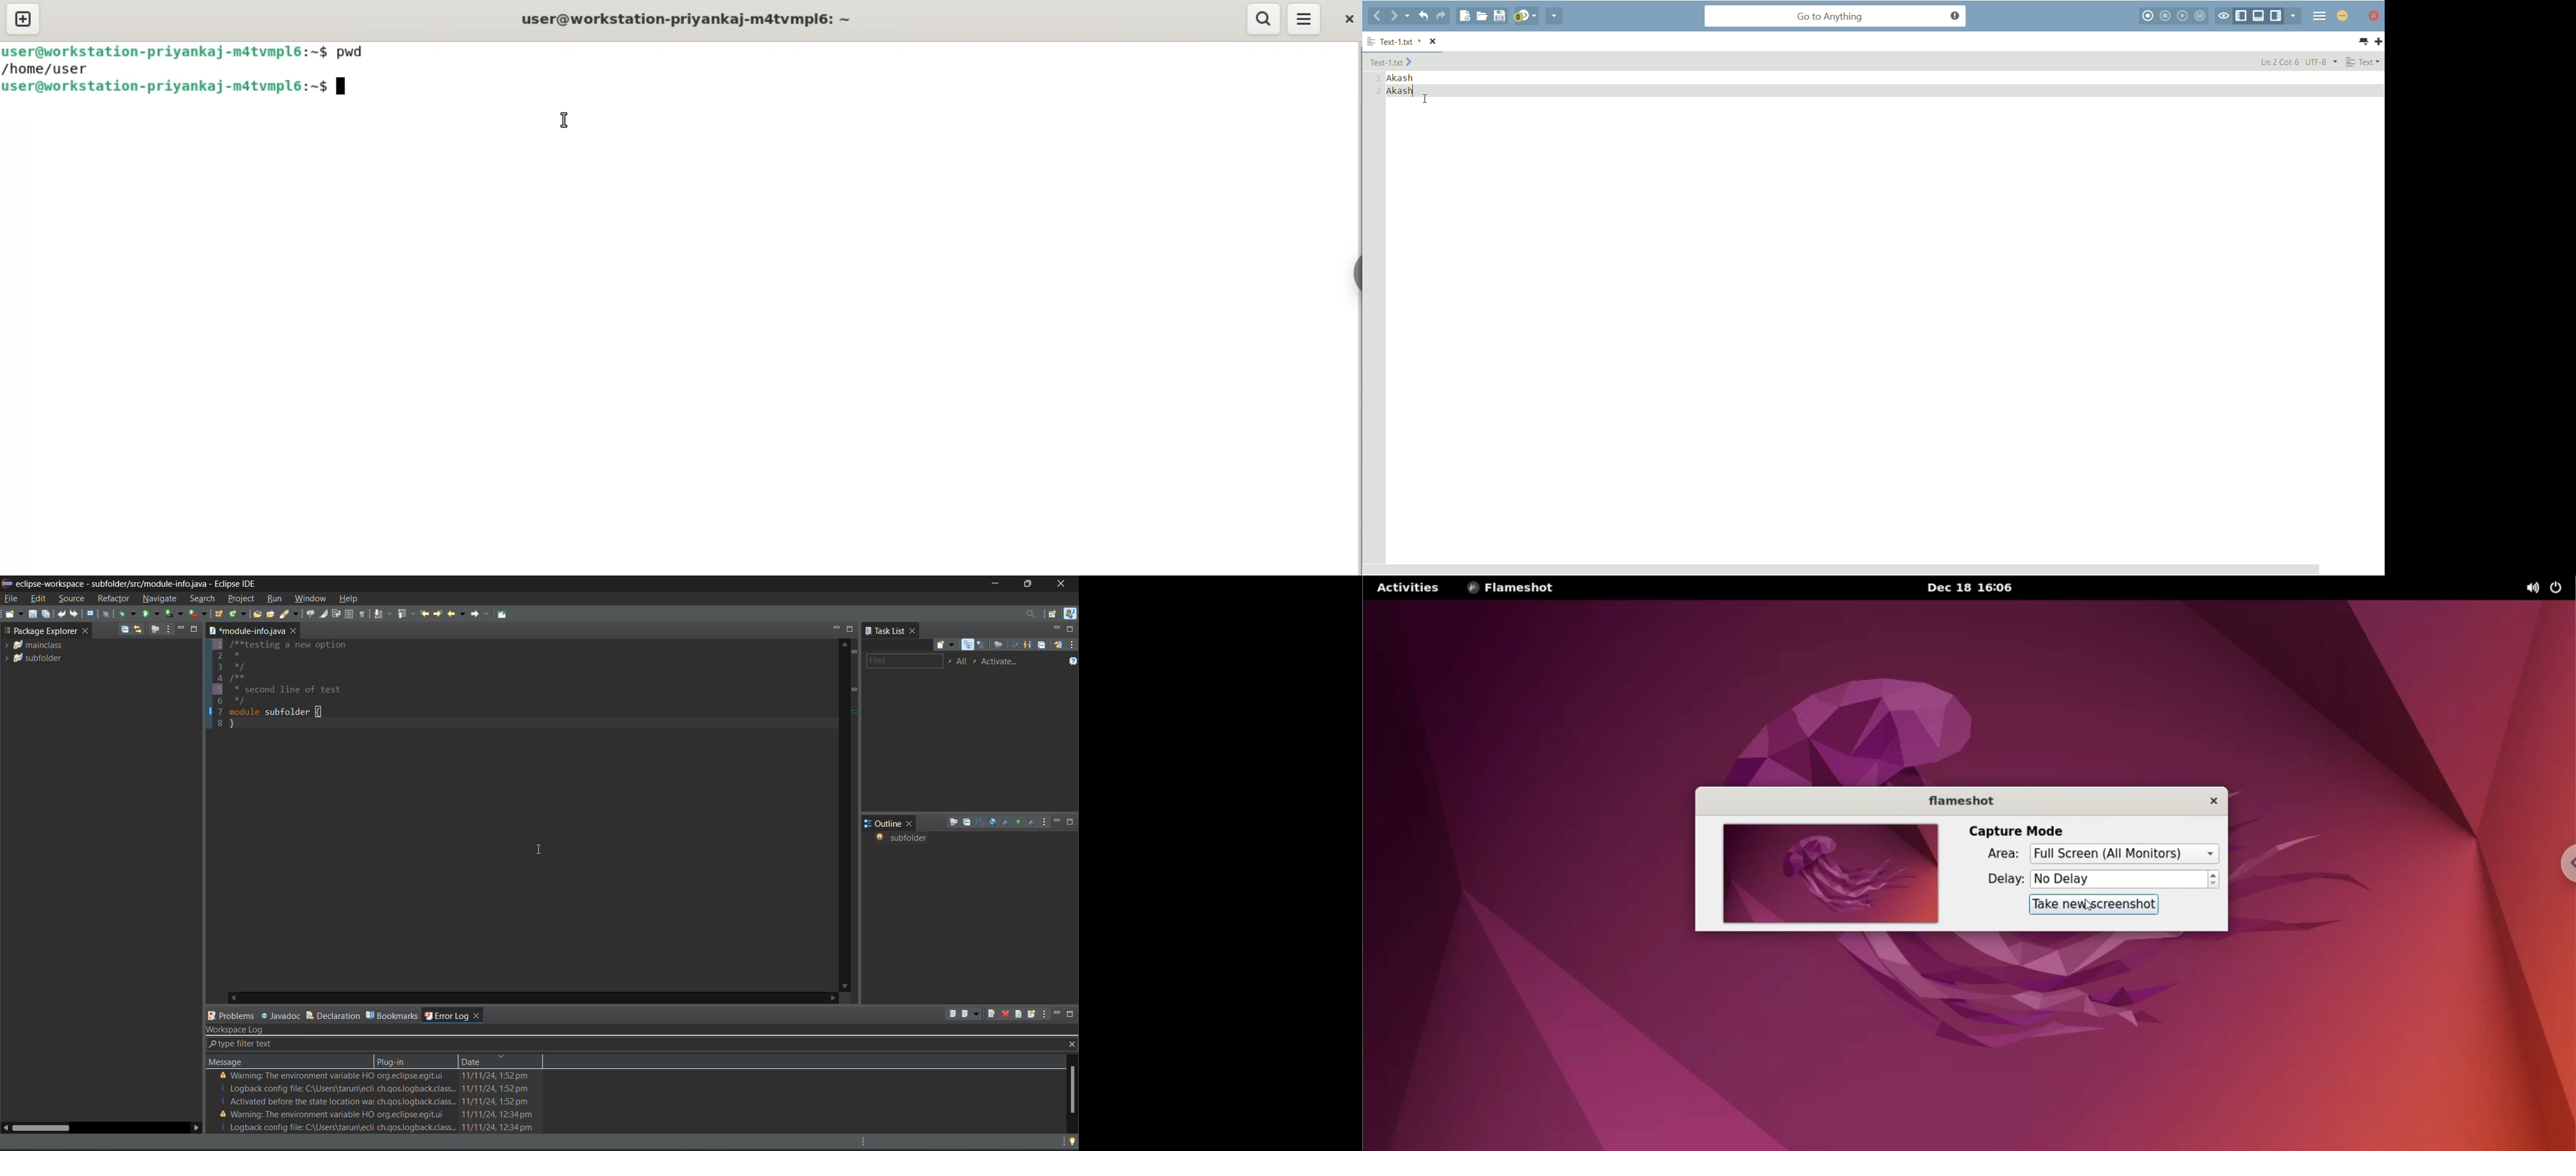 The height and width of the screenshot is (1176, 2576). Describe the element at coordinates (1029, 645) in the screenshot. I see `show only my tasks` at that location.